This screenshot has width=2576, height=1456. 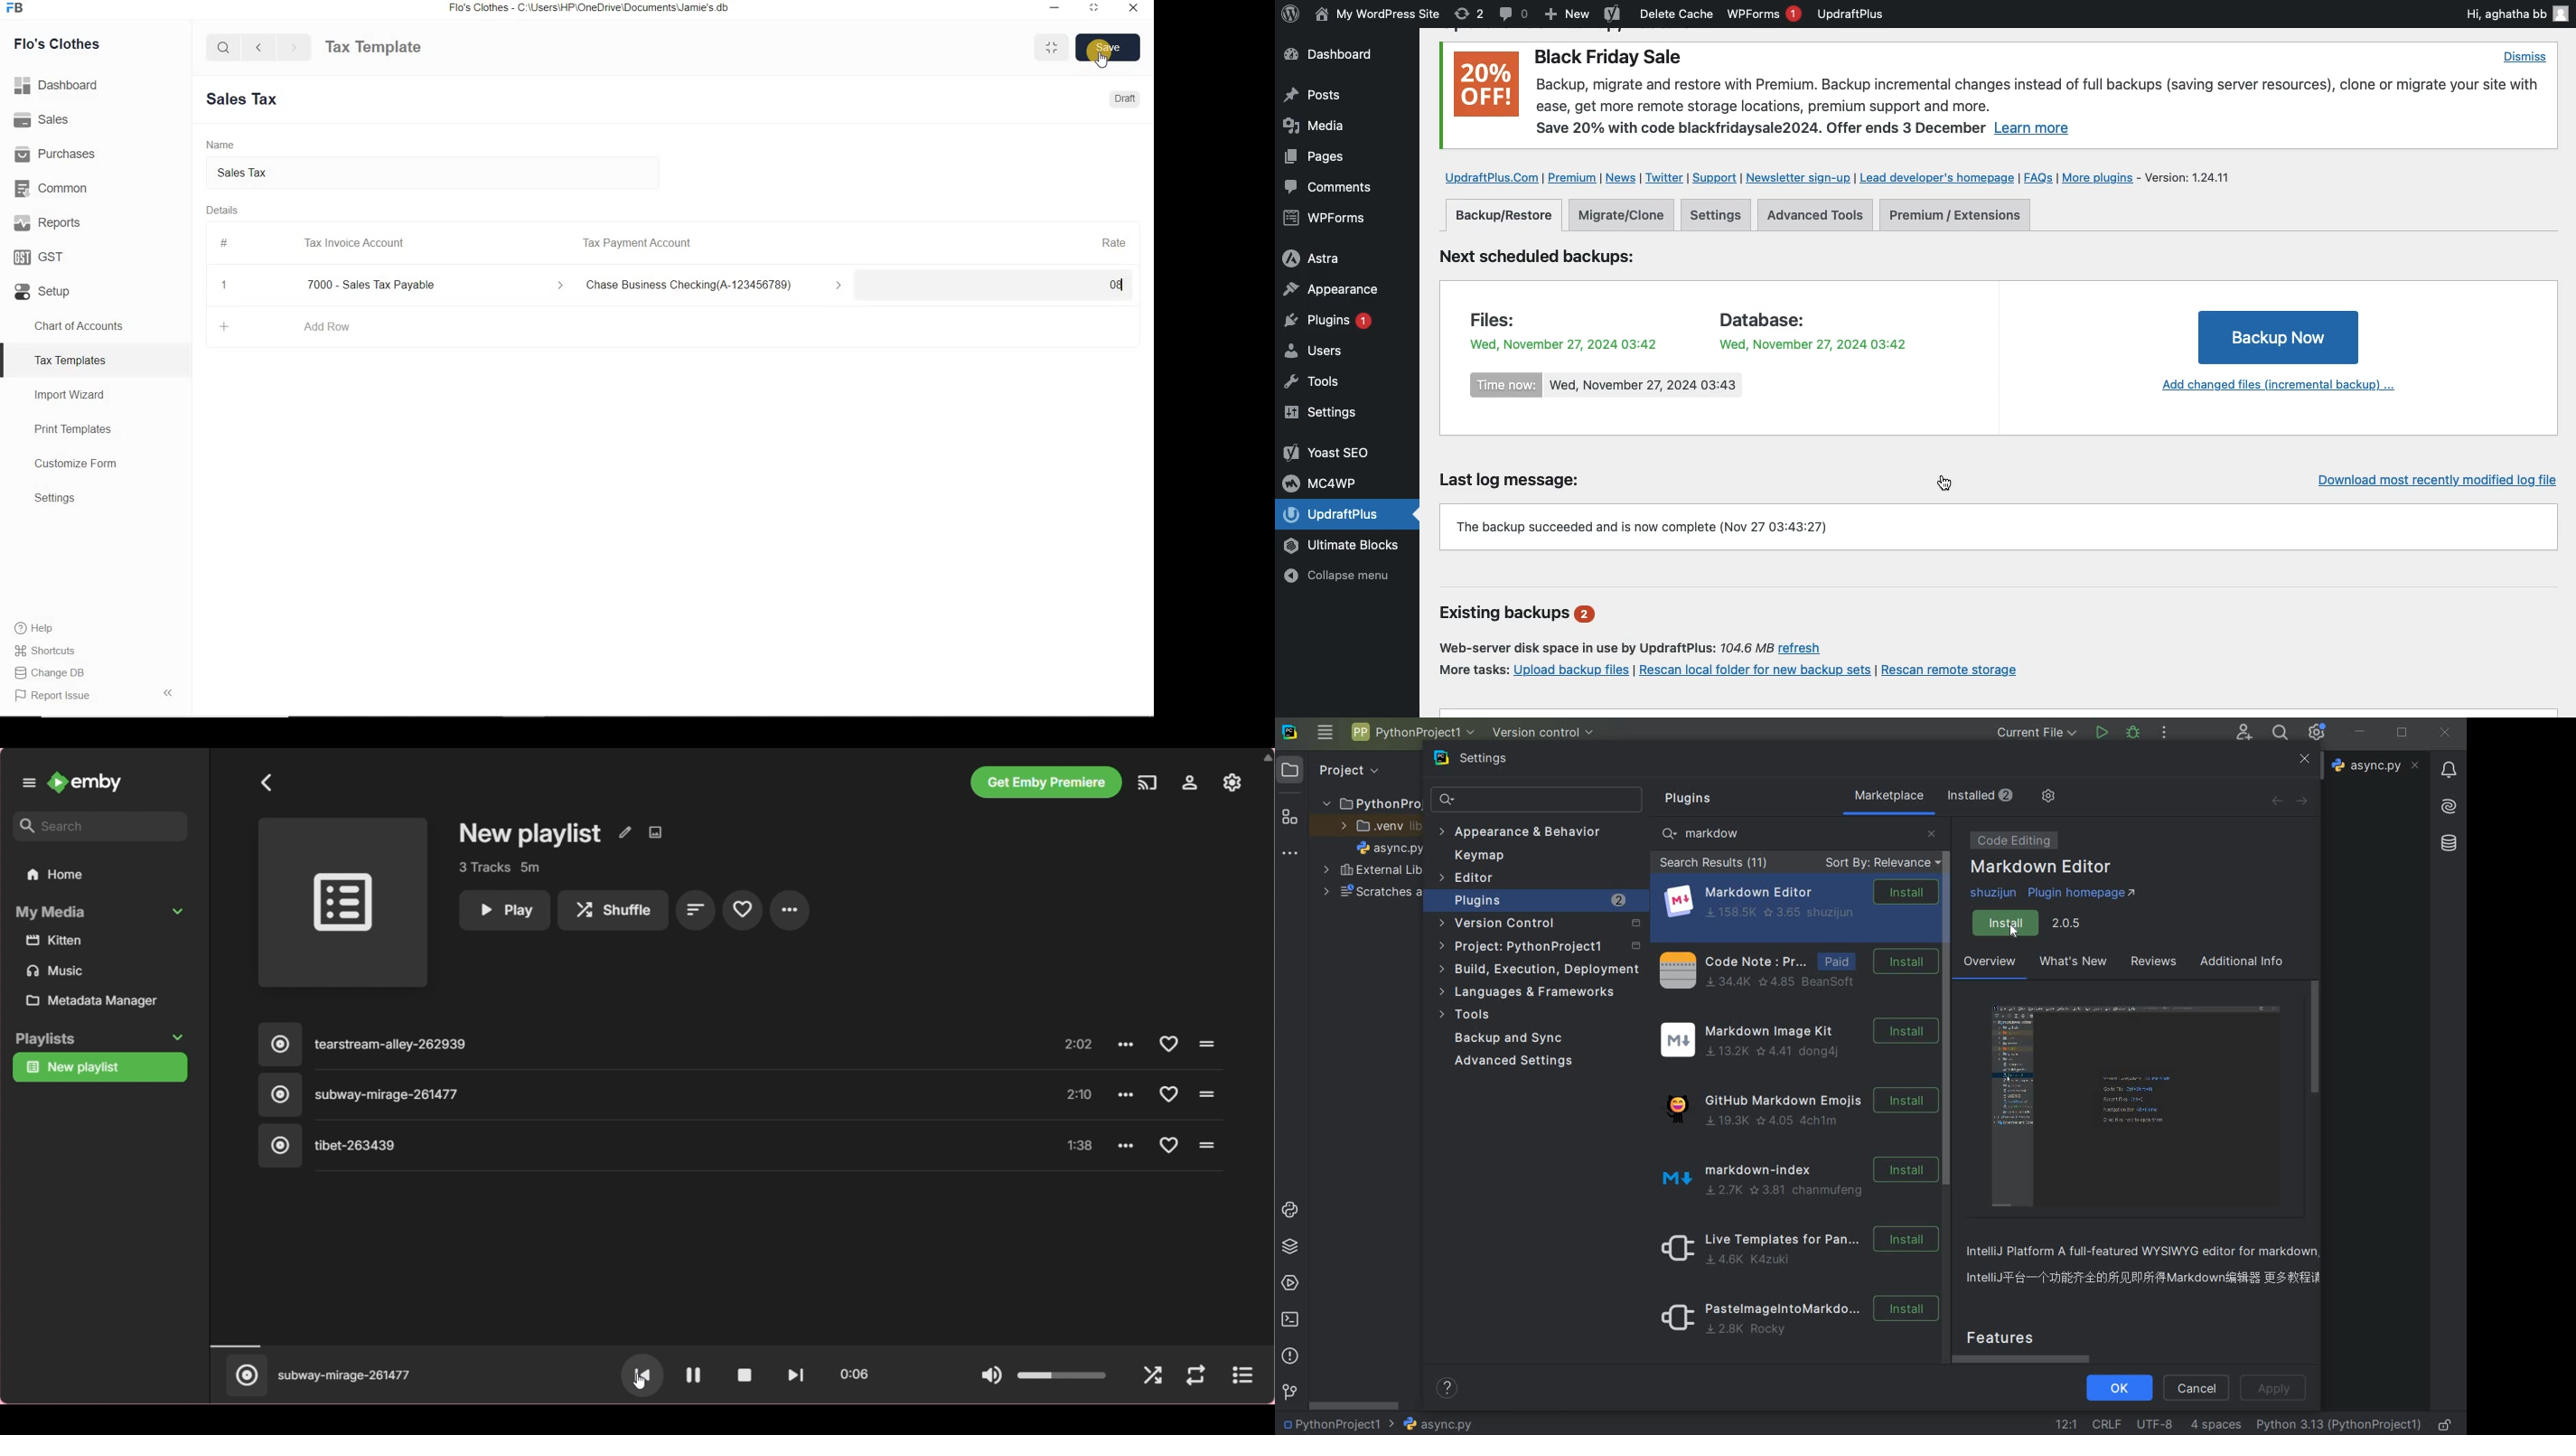 I want to click on 20% OFF, so click(x=1487, y=85).